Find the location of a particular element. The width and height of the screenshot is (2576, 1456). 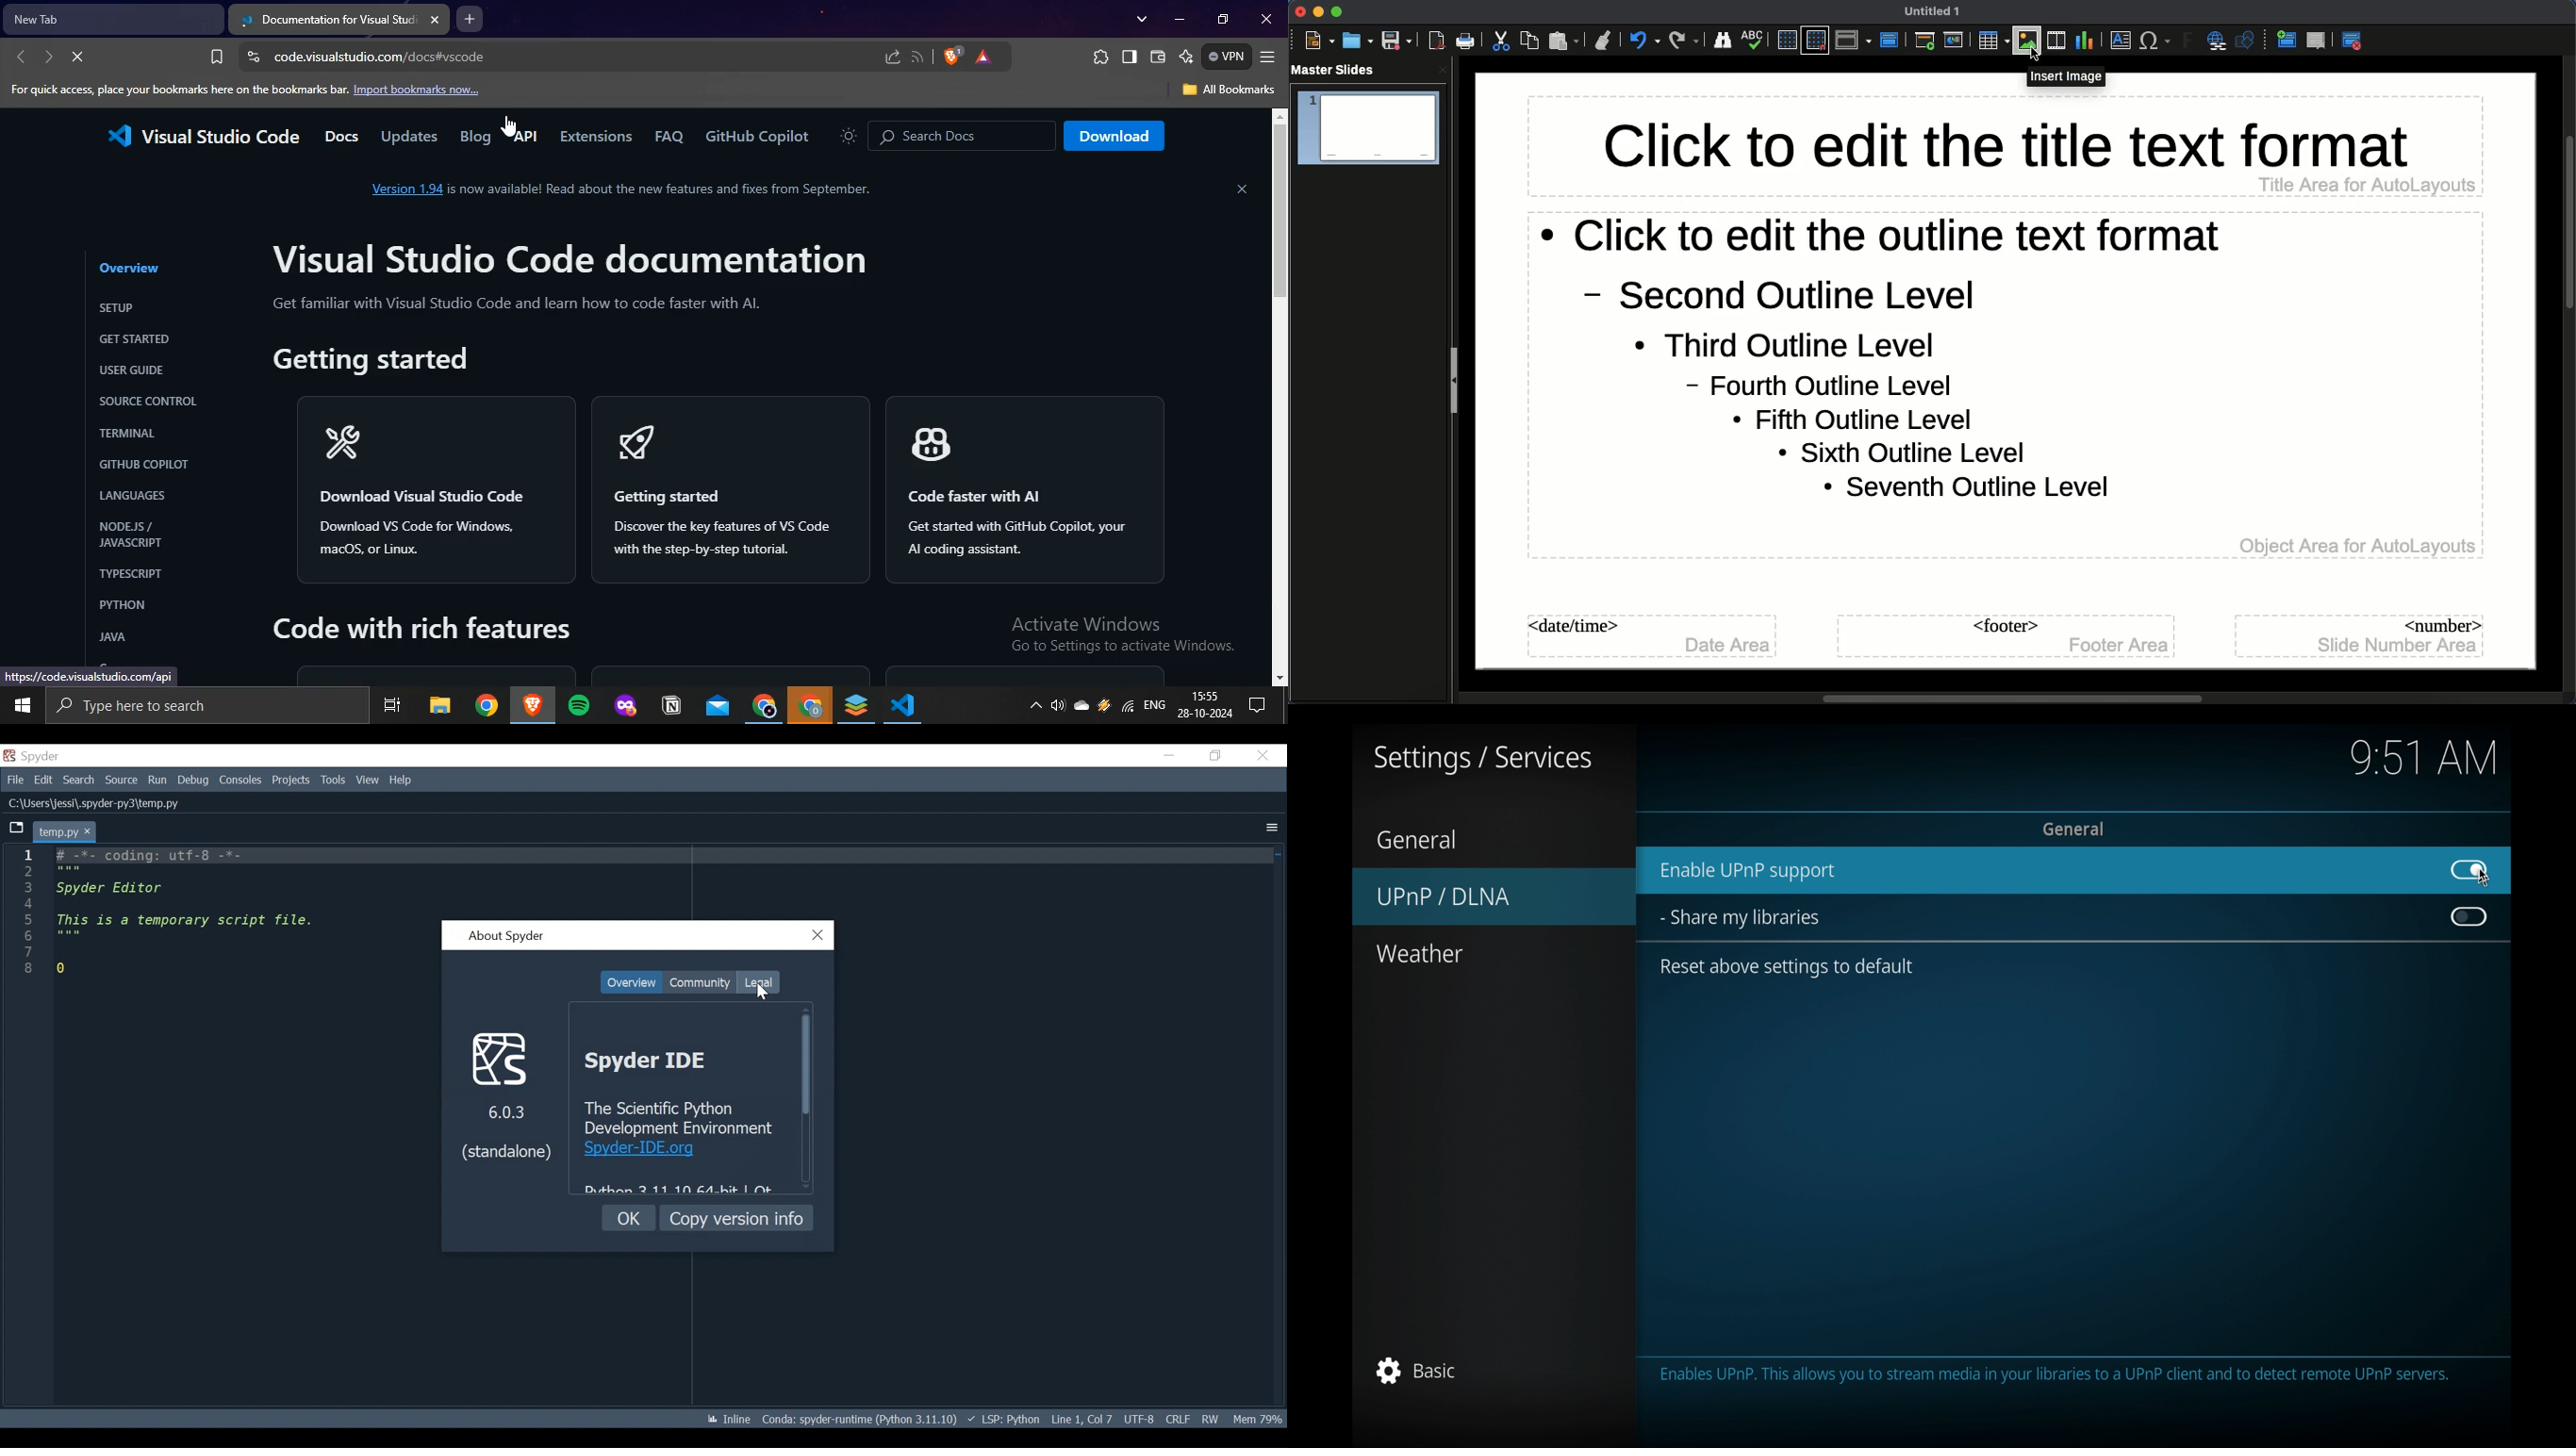

OK is located at coordinates (630, 1218).